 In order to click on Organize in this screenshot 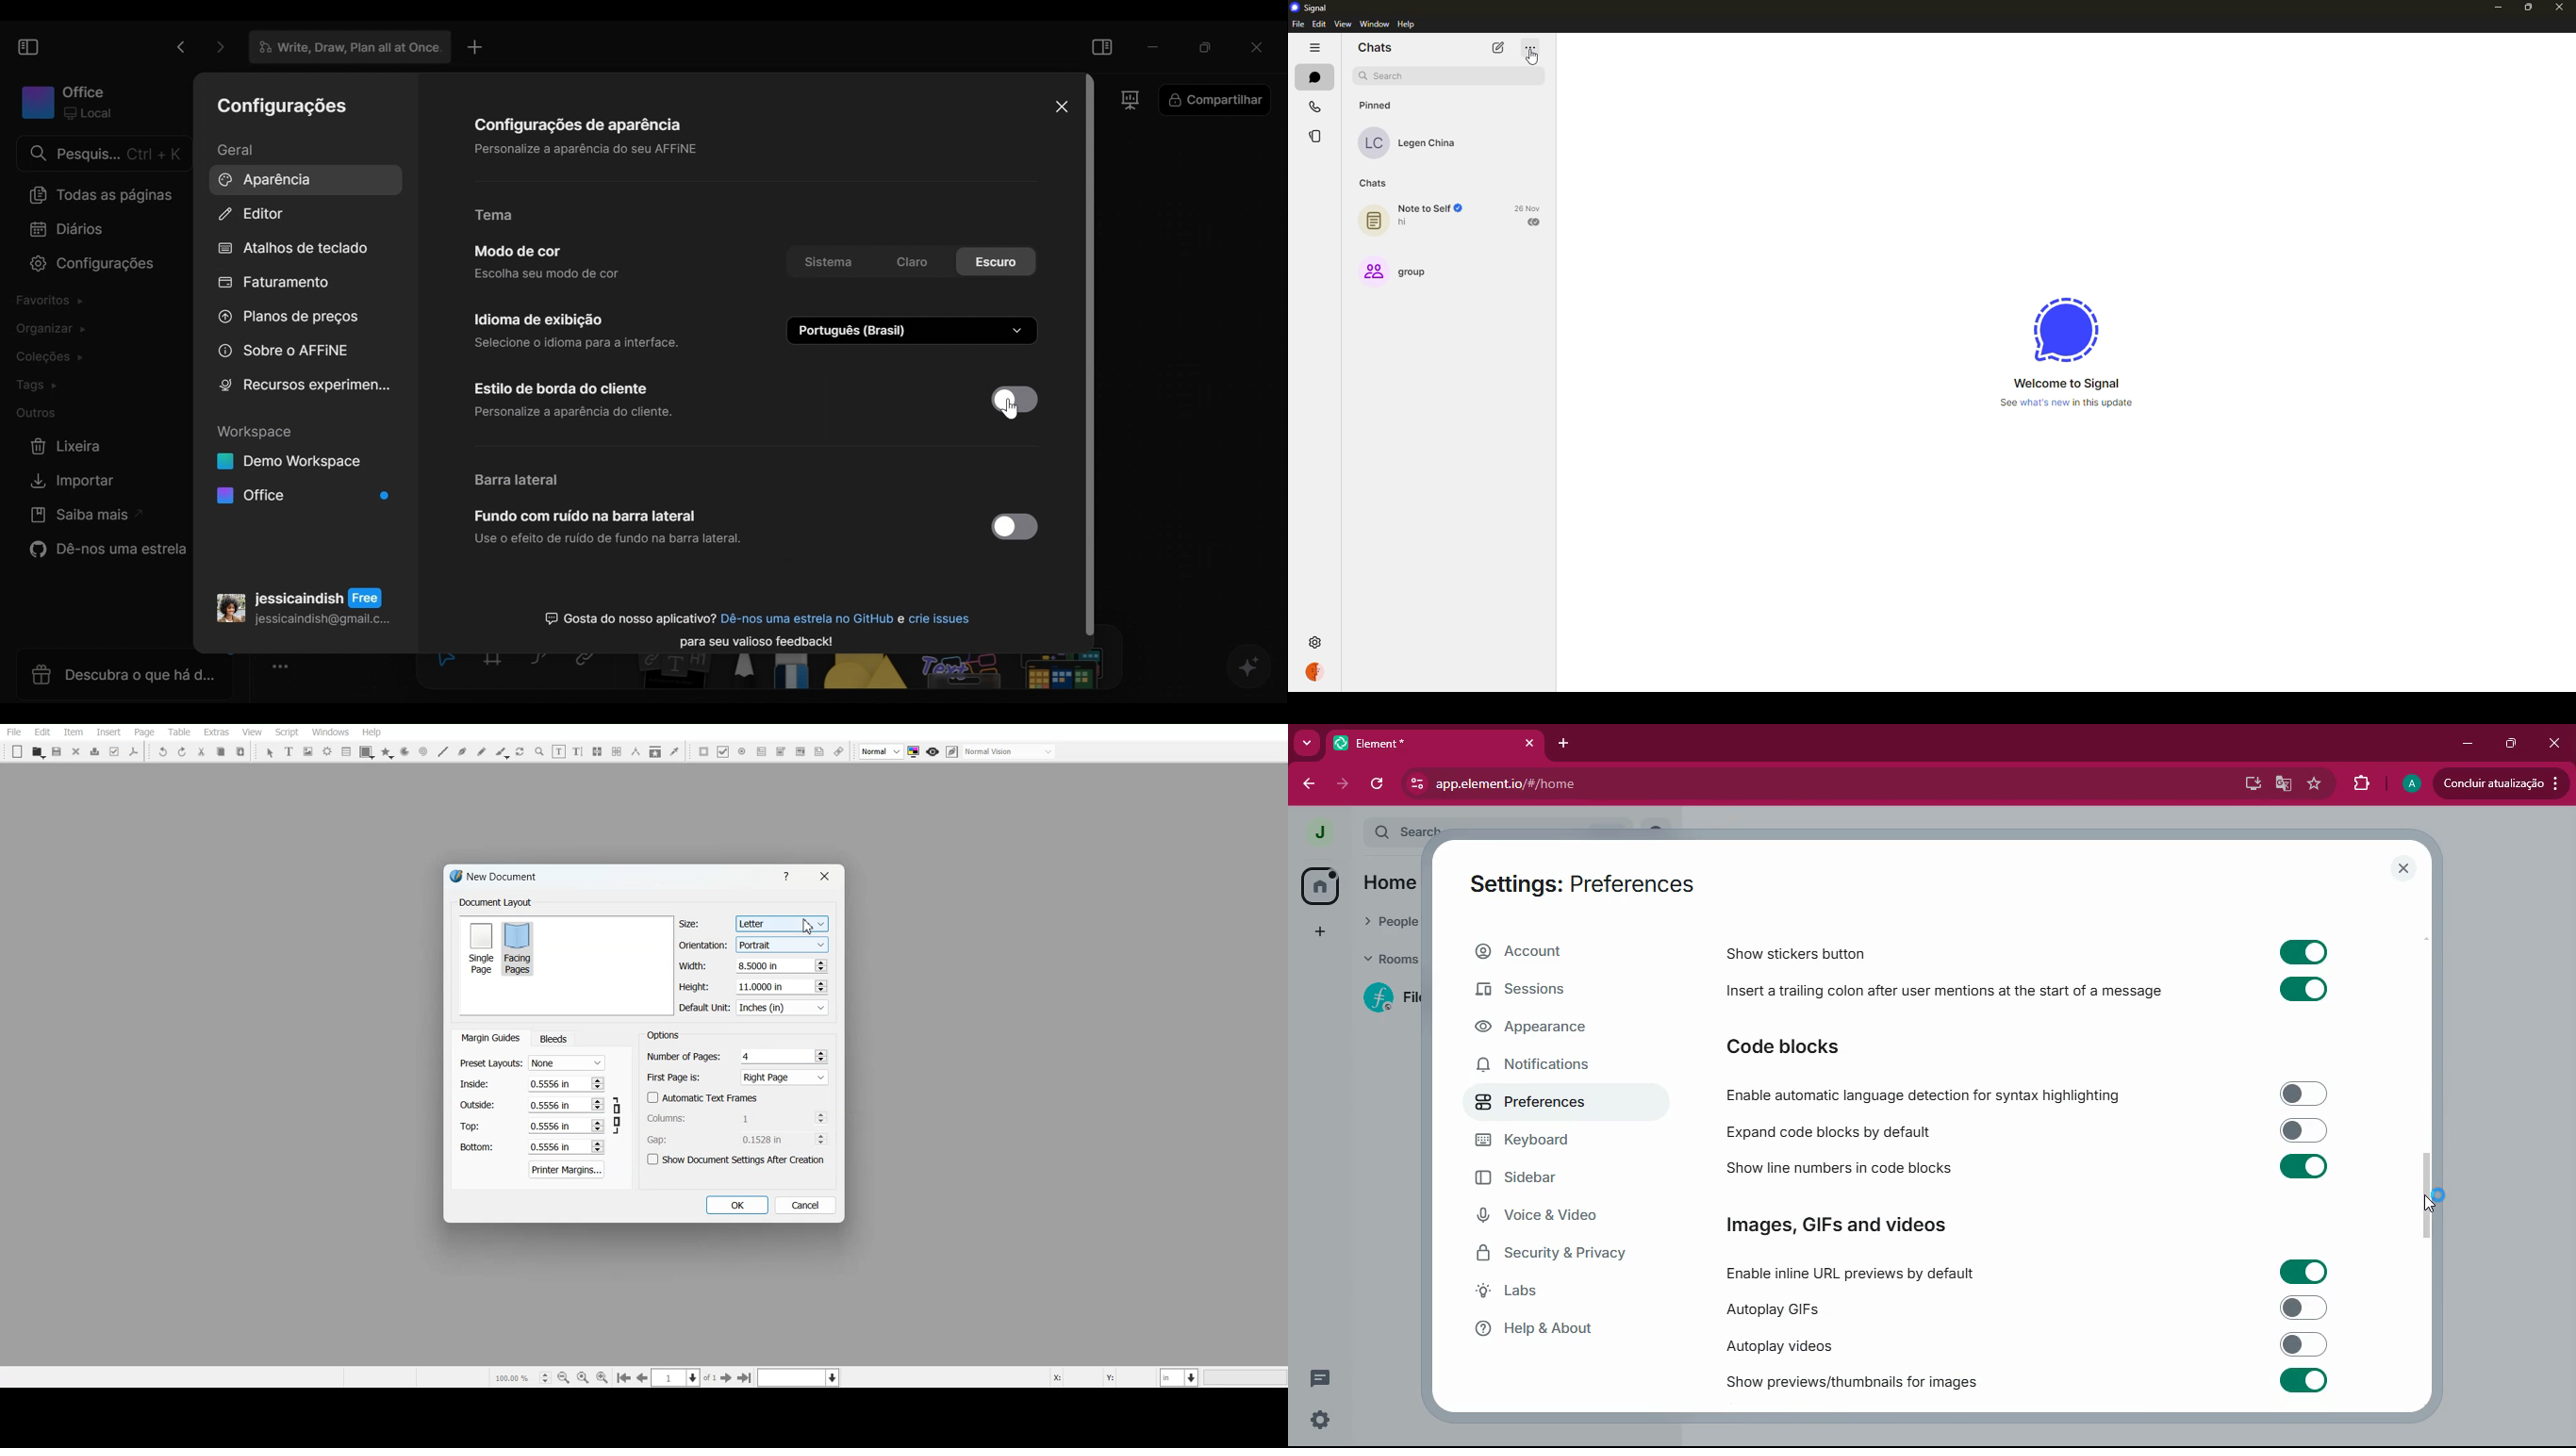, I will do `click(47, 330)`.